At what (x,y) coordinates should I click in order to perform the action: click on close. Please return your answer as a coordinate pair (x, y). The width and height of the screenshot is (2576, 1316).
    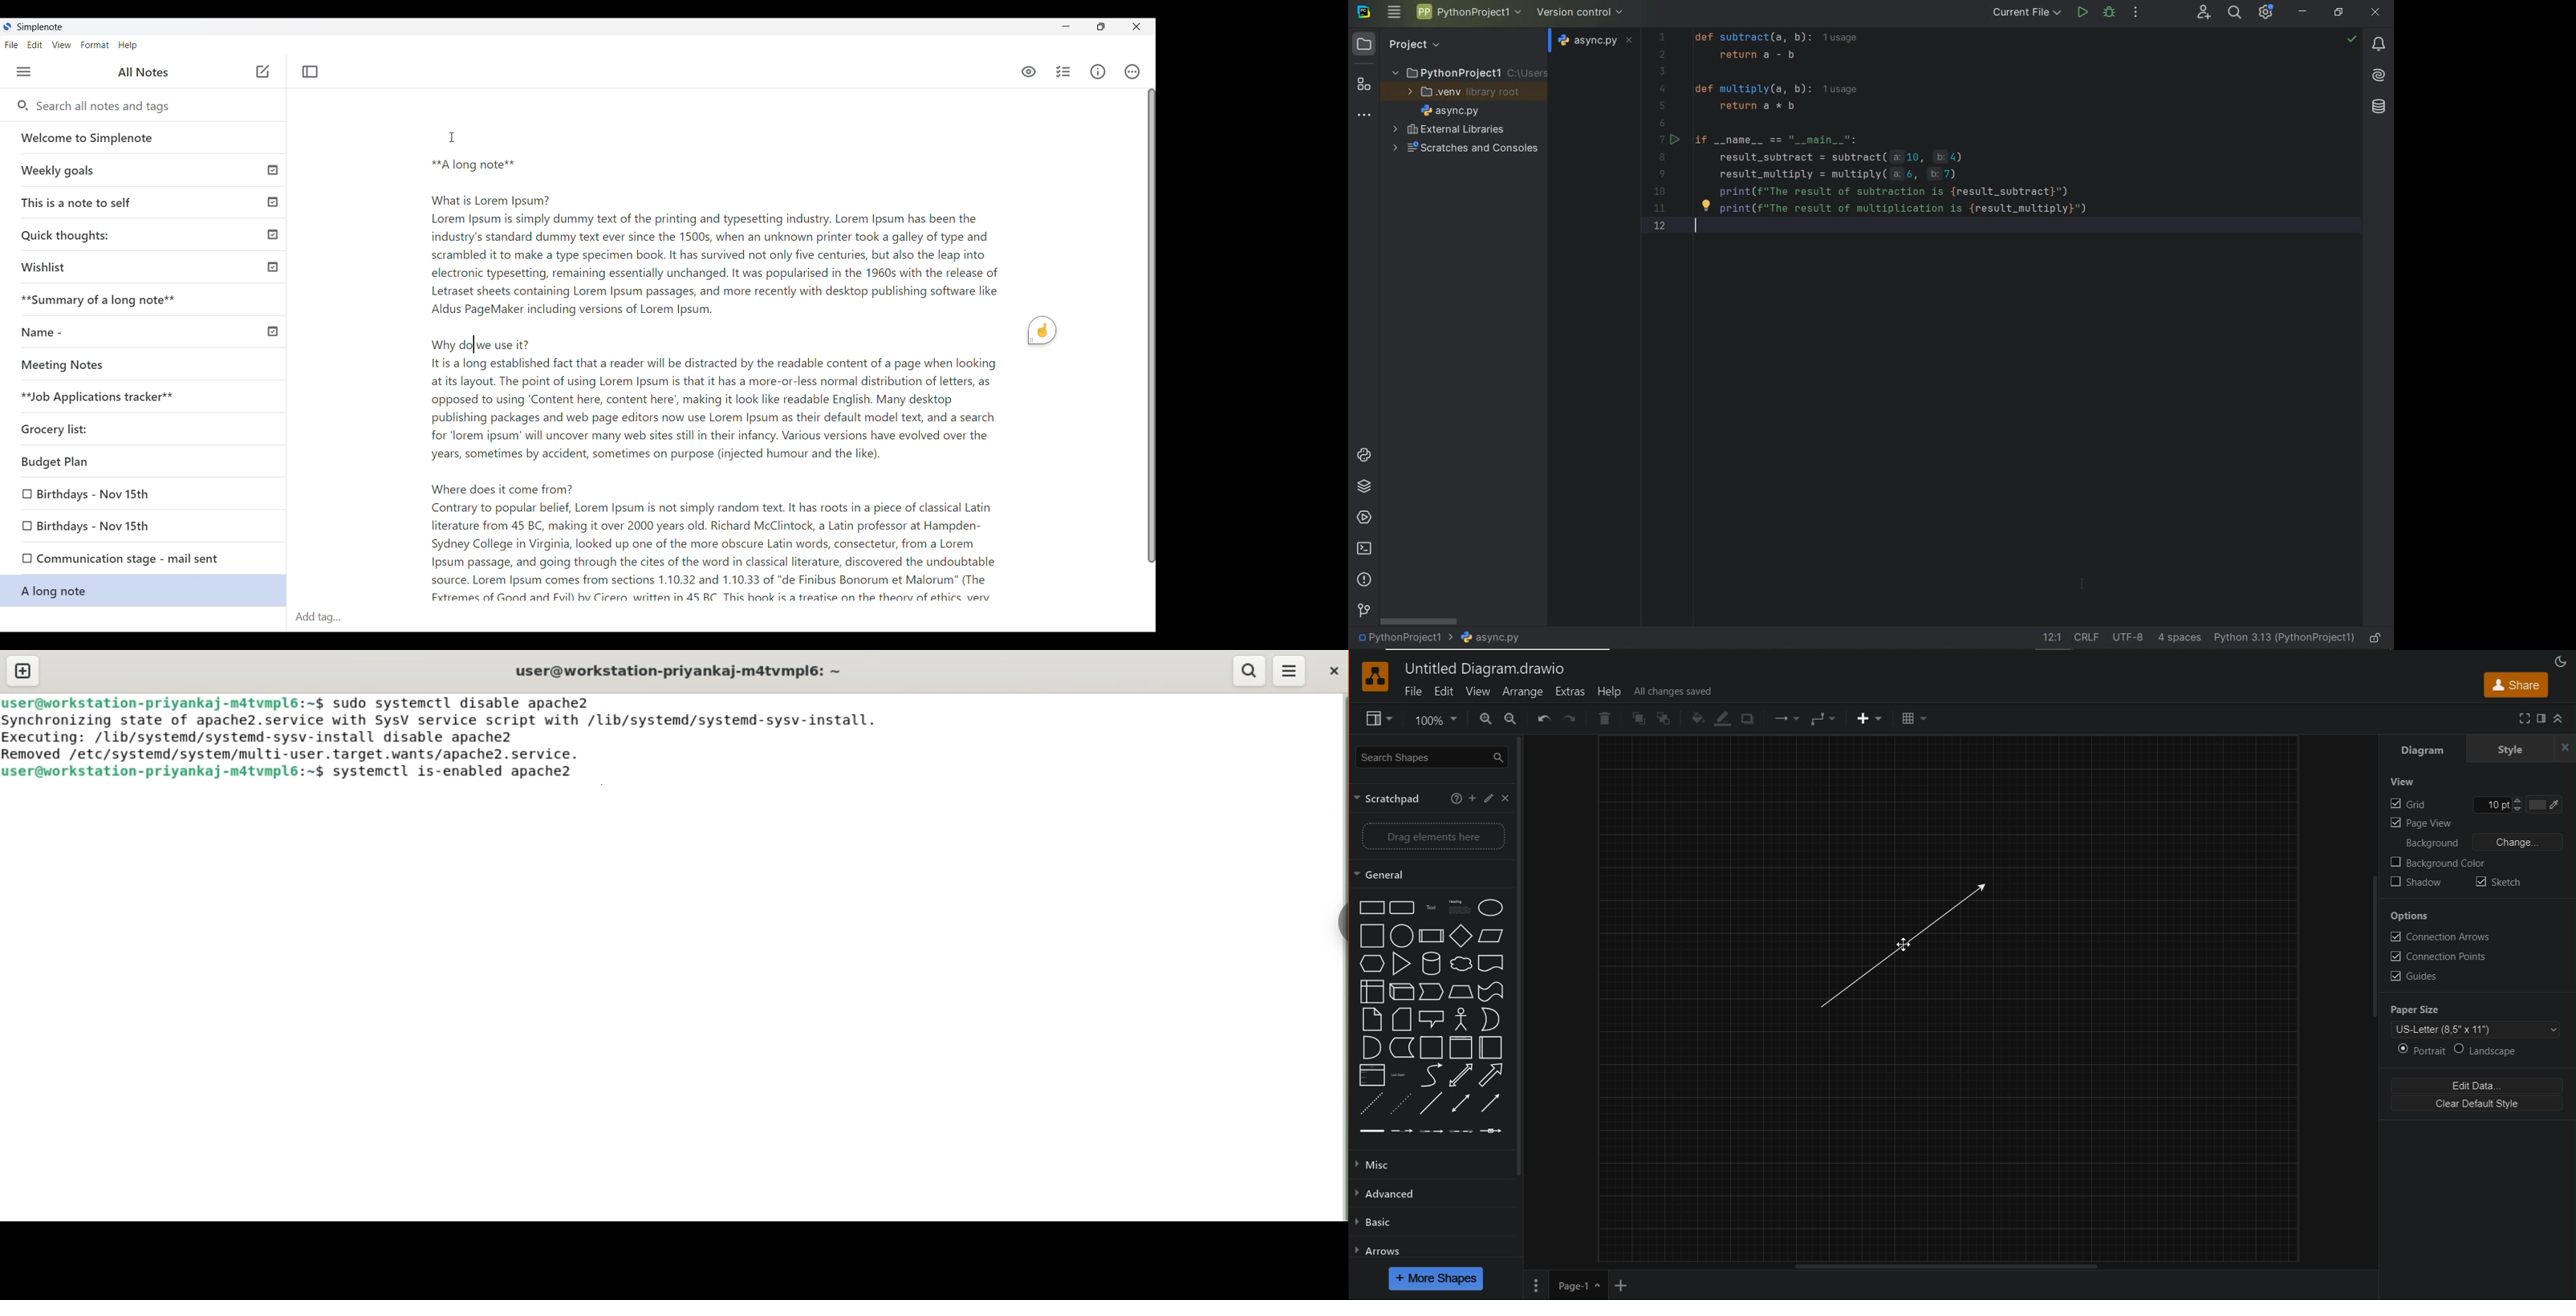
    Looking at the image, I should click on (2377, 14).